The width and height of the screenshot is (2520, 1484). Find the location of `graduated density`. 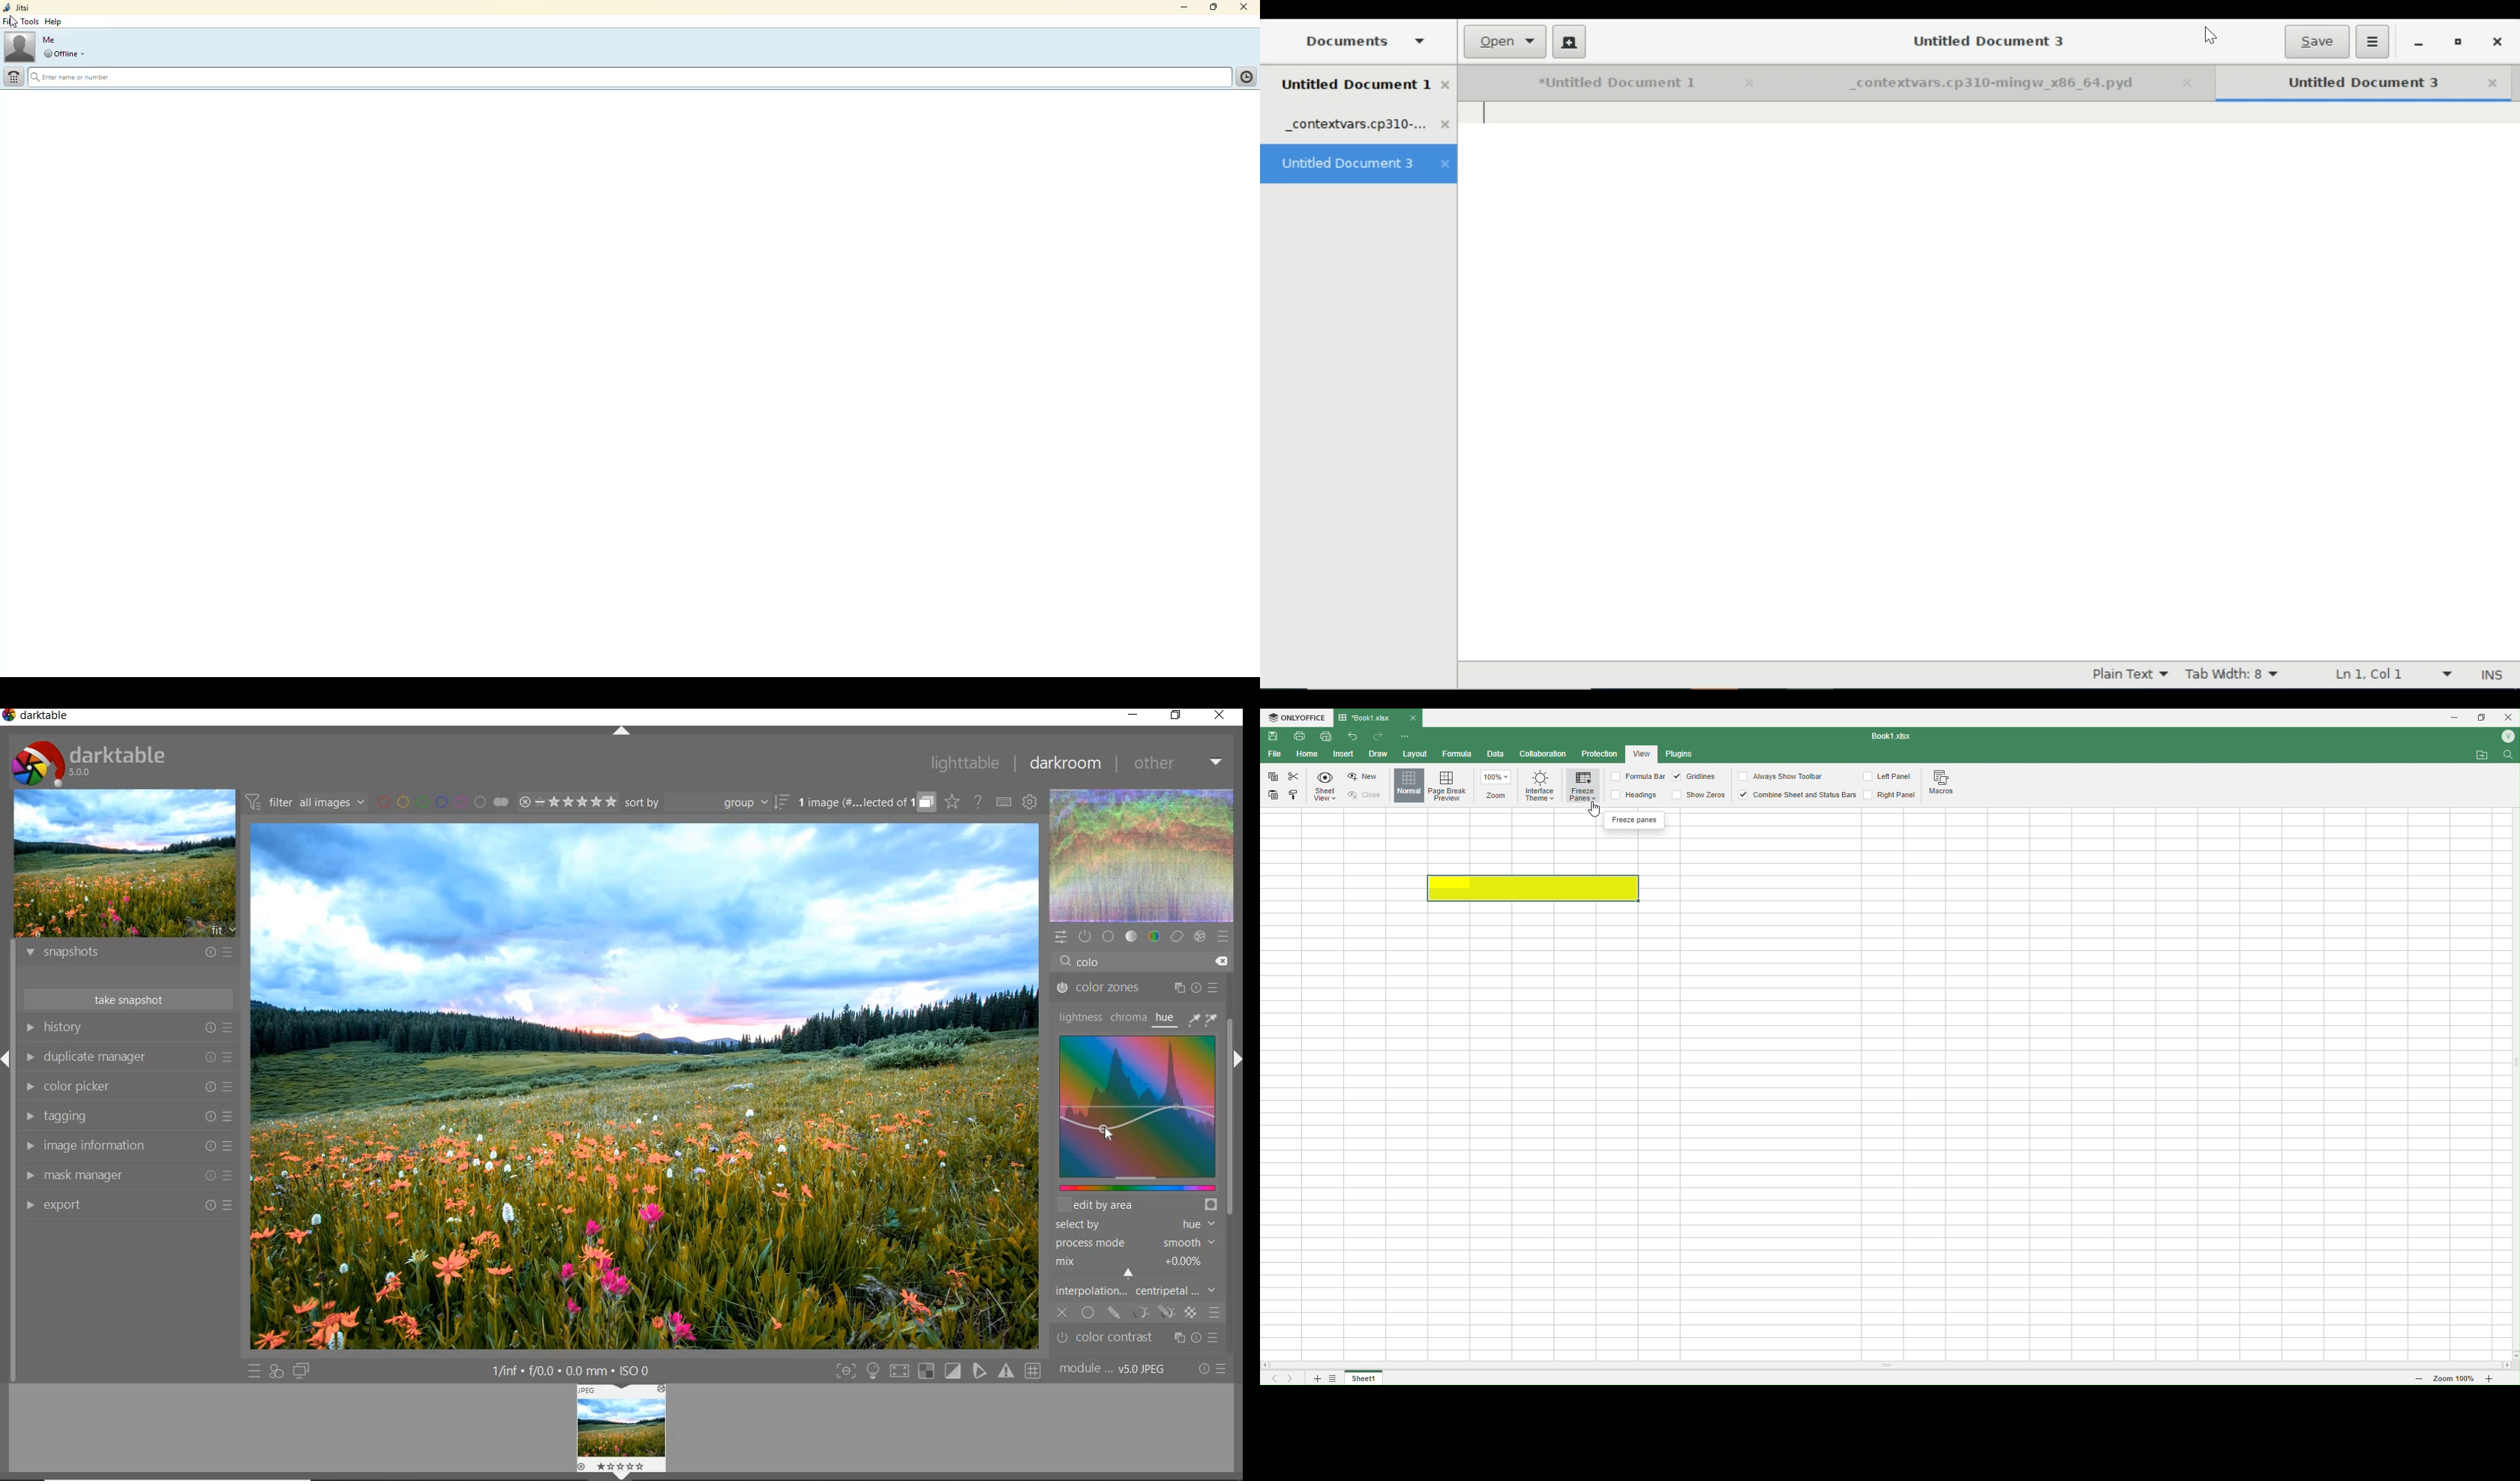

graduated density is located at coordinates (1135, 1339).